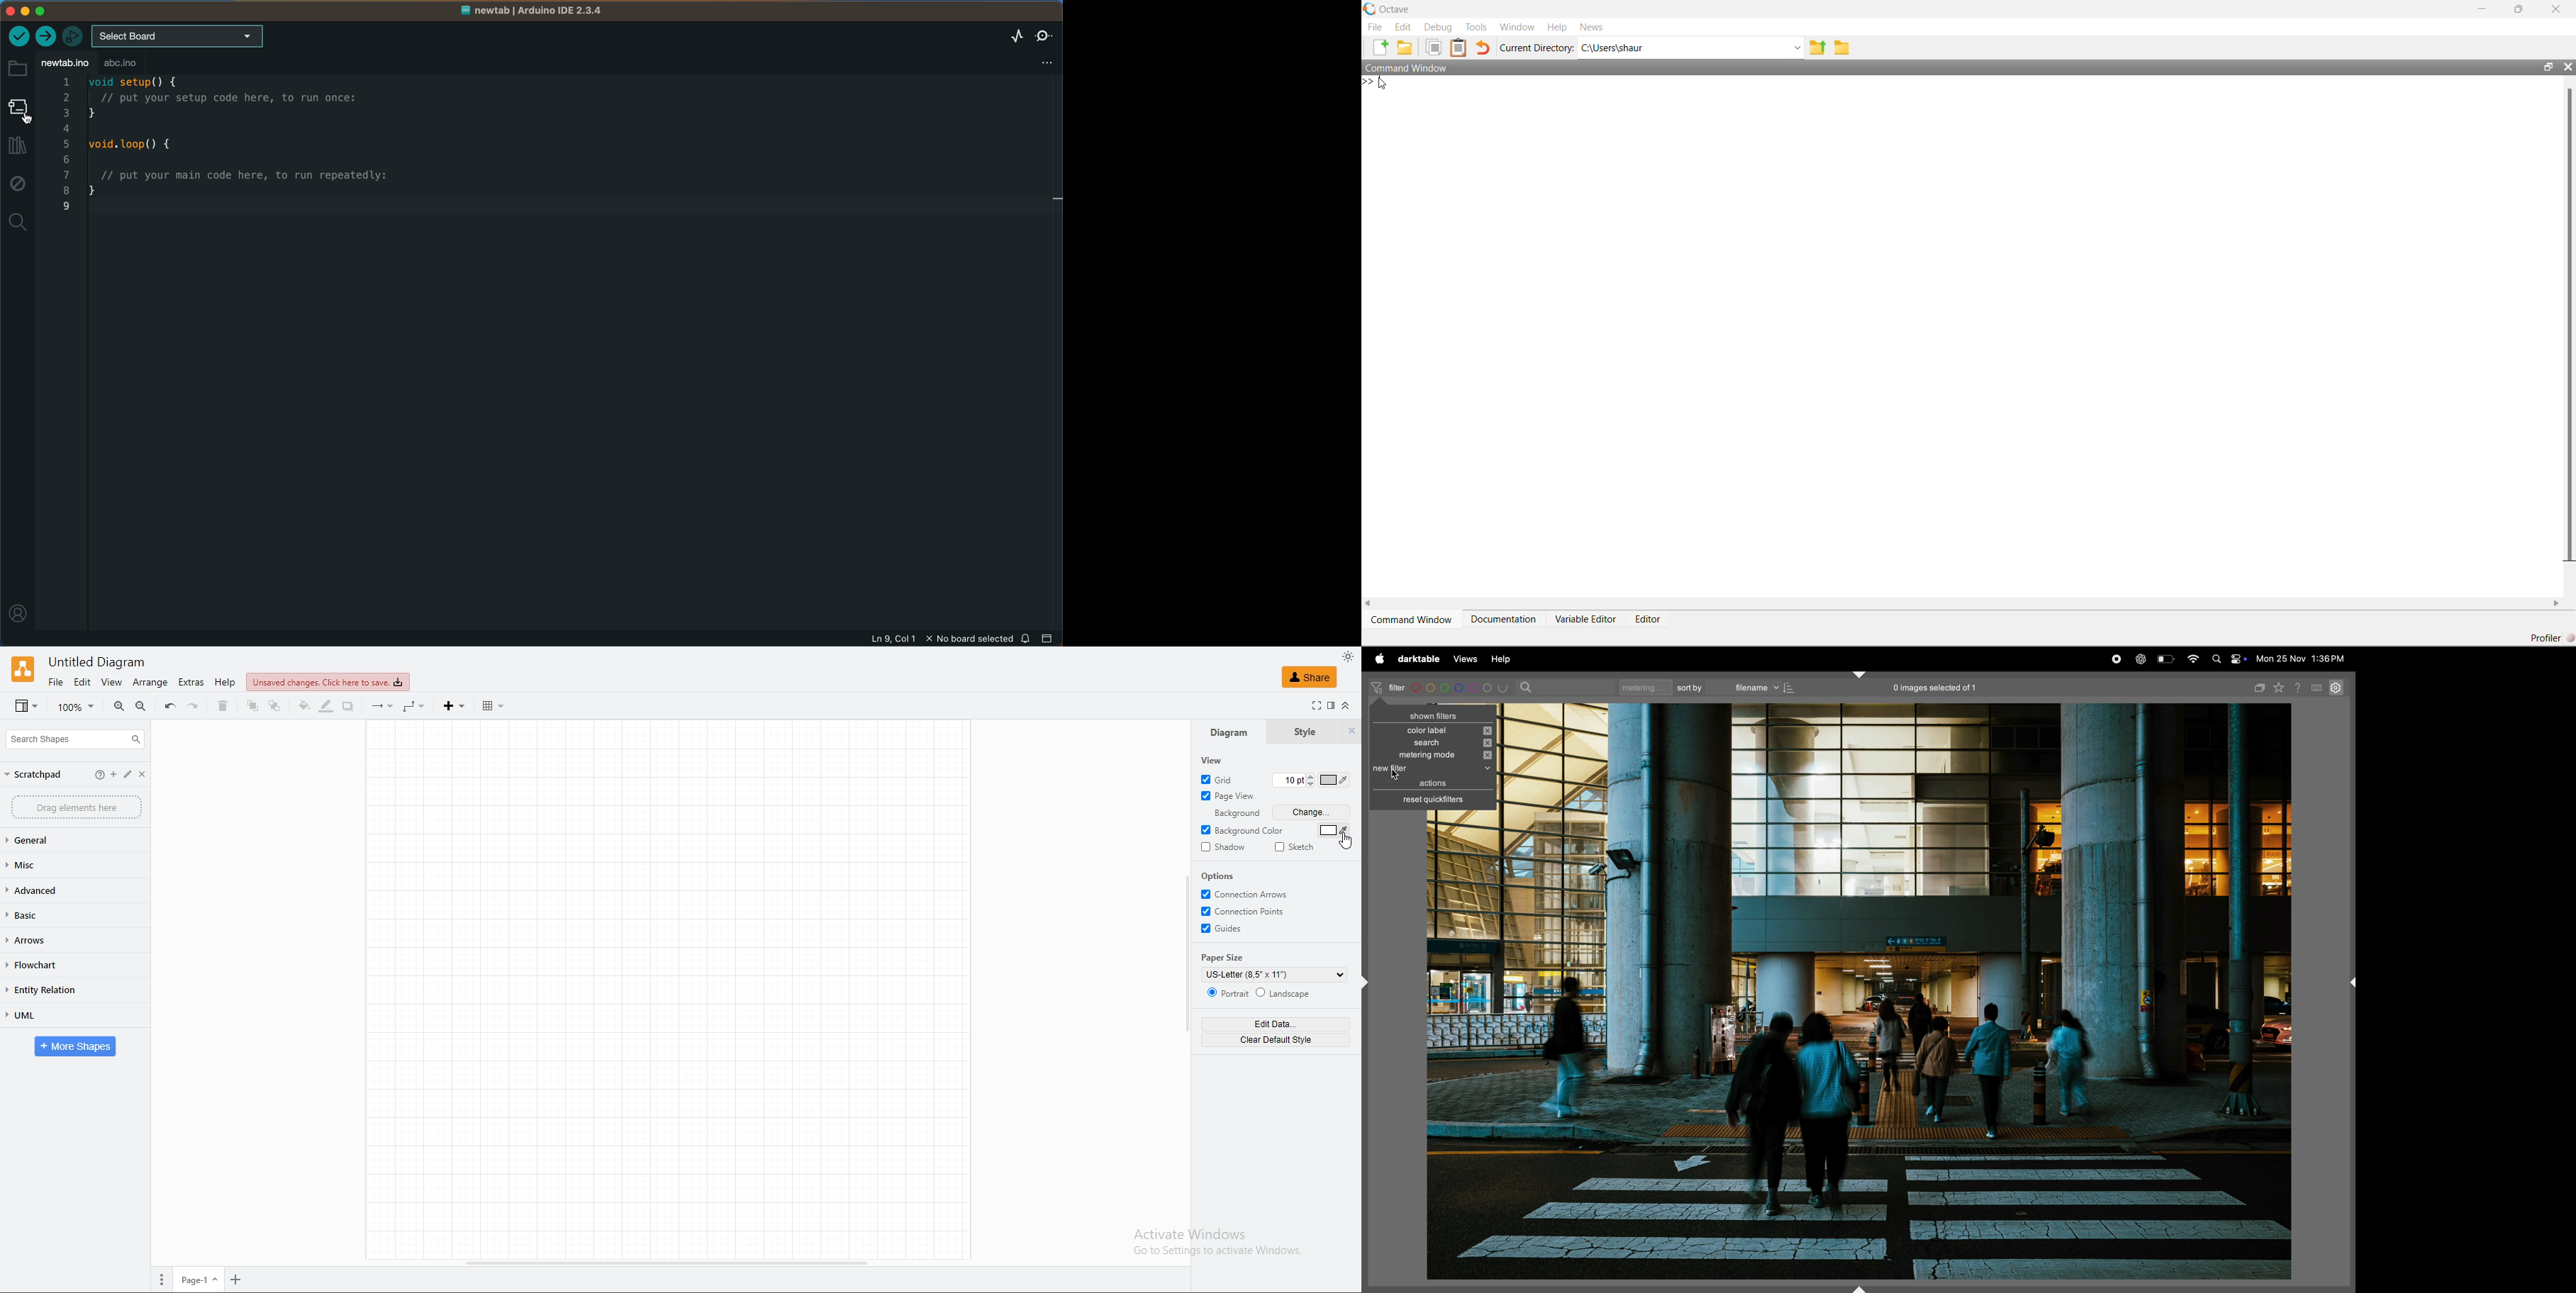 This screenshot has height=1316, width=2576. I want to click on actions, so click(1433, 784).